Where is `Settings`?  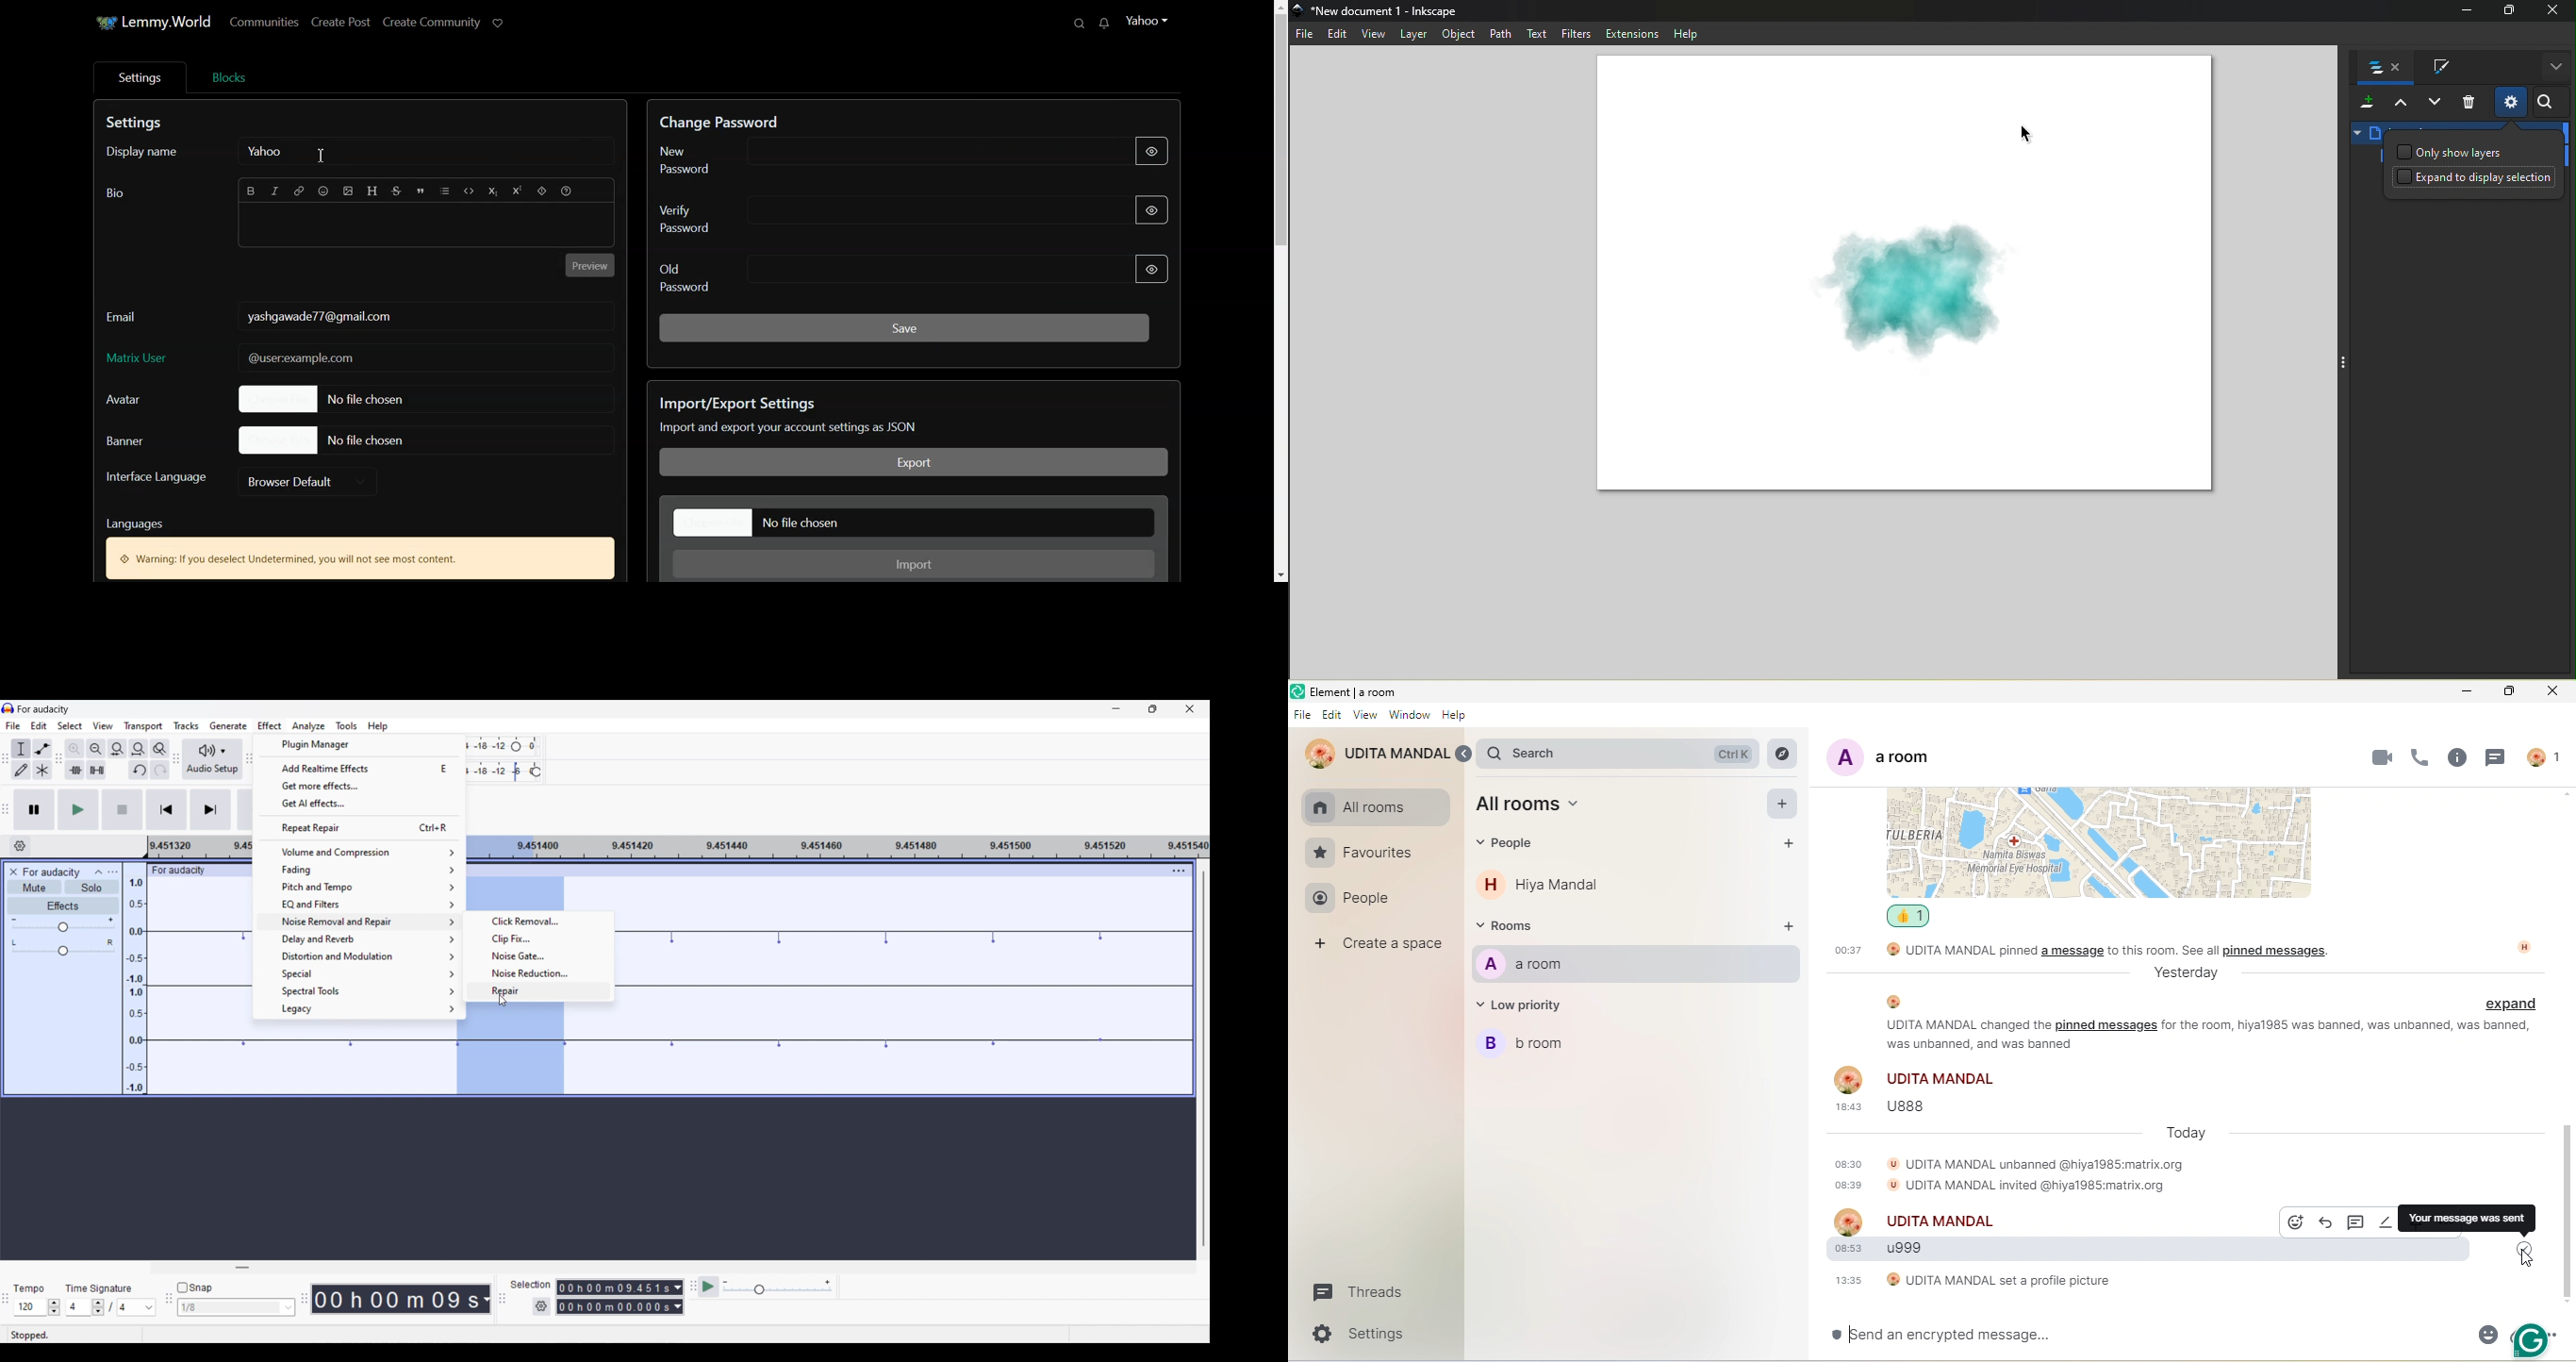
Settings is located at coordinates (1357, 1335).